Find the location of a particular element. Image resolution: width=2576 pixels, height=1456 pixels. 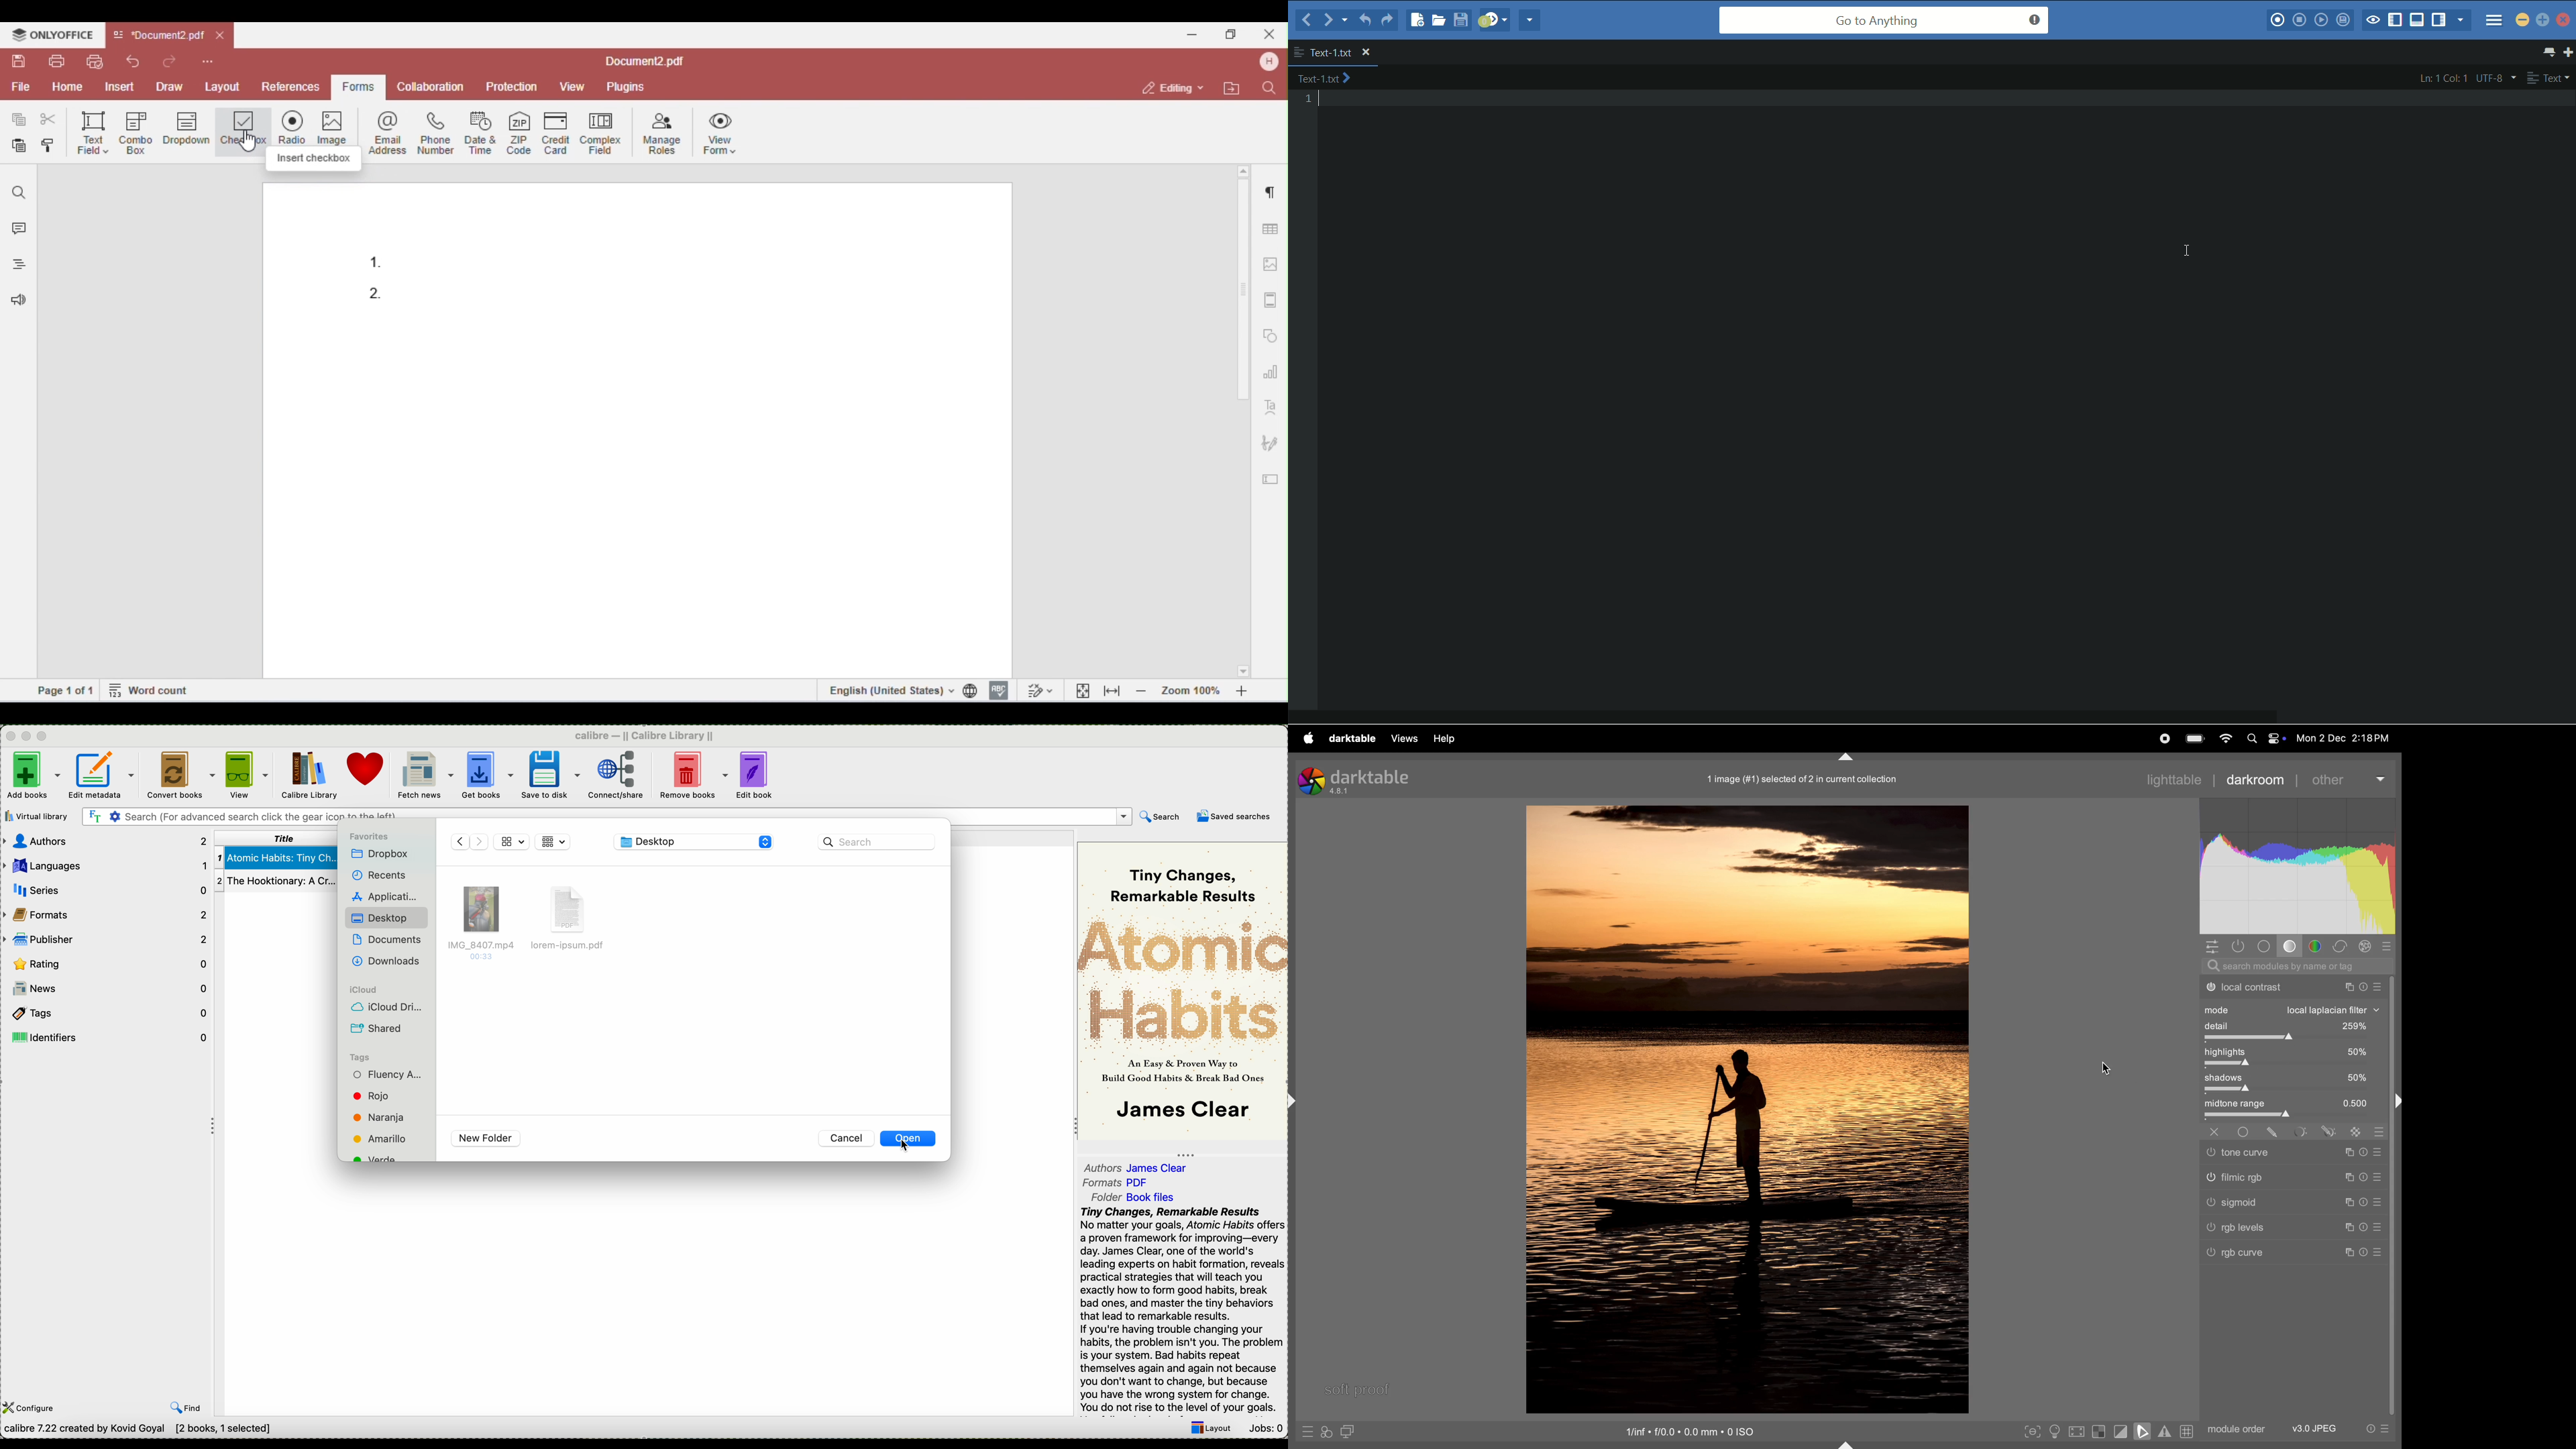

toggle indication of raw exposure is located at coordinates (2100, 1432).